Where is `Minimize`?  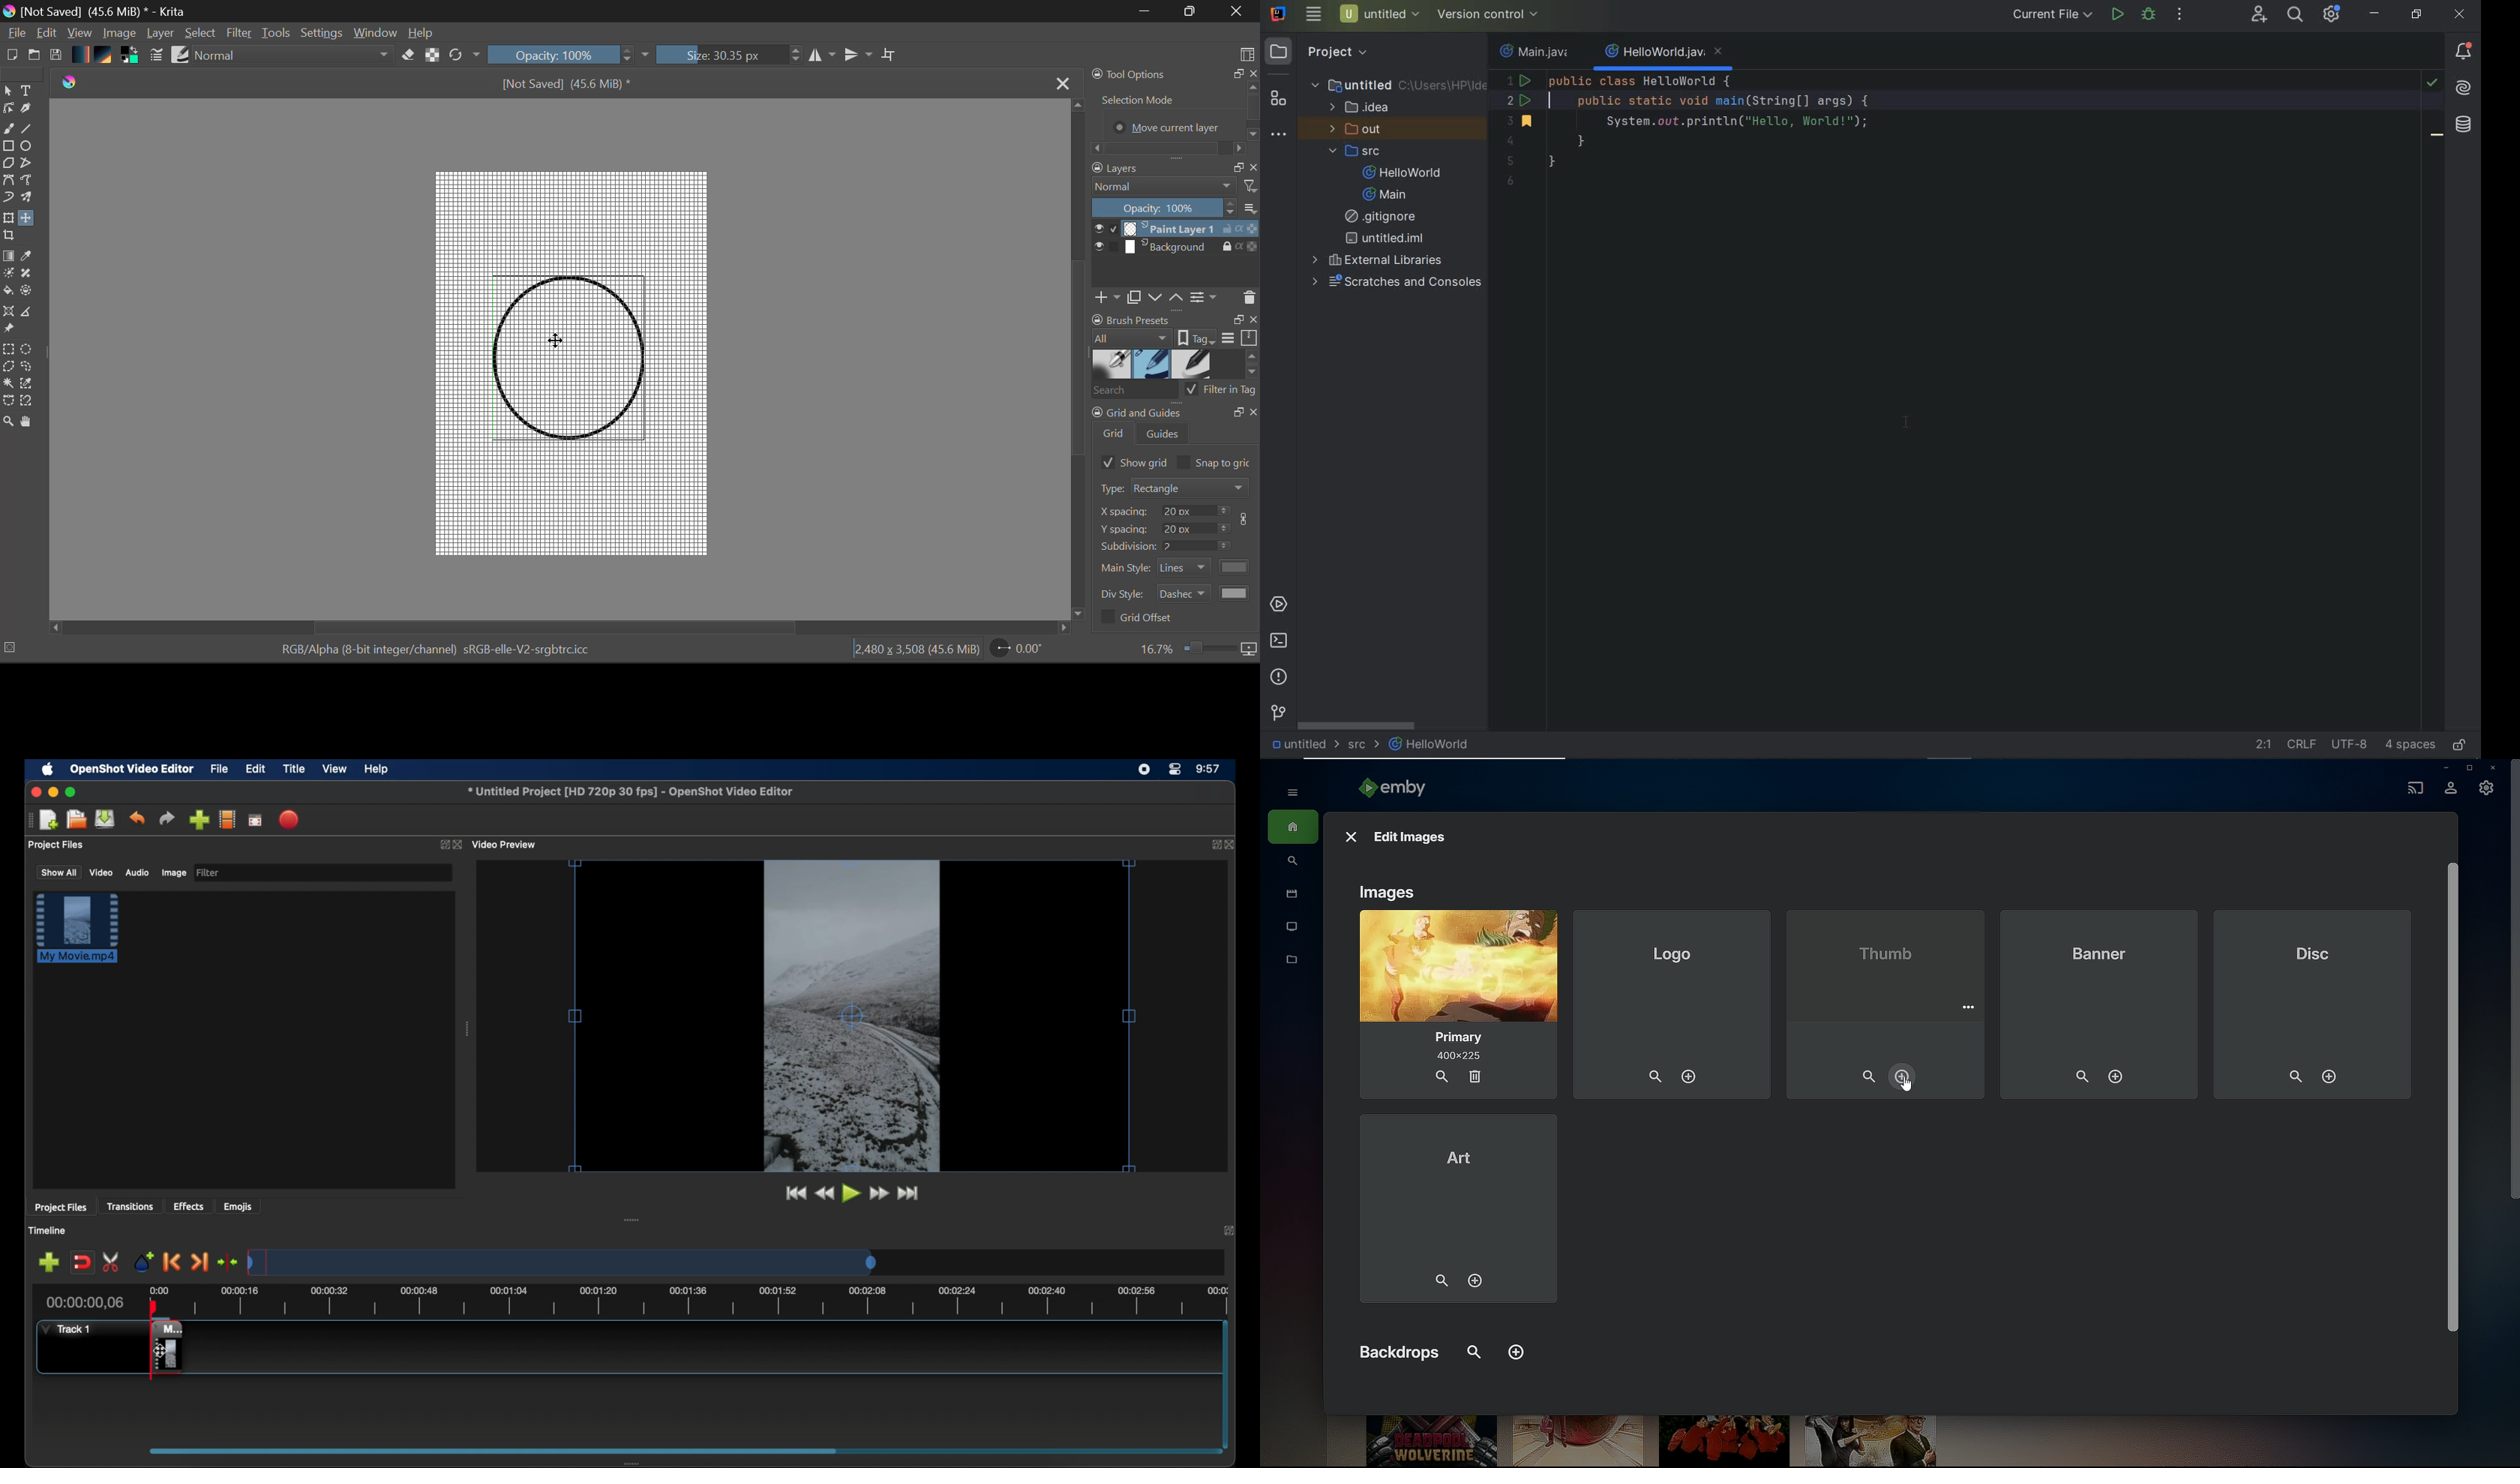
Minimize is located at coordinates (2442, 768).